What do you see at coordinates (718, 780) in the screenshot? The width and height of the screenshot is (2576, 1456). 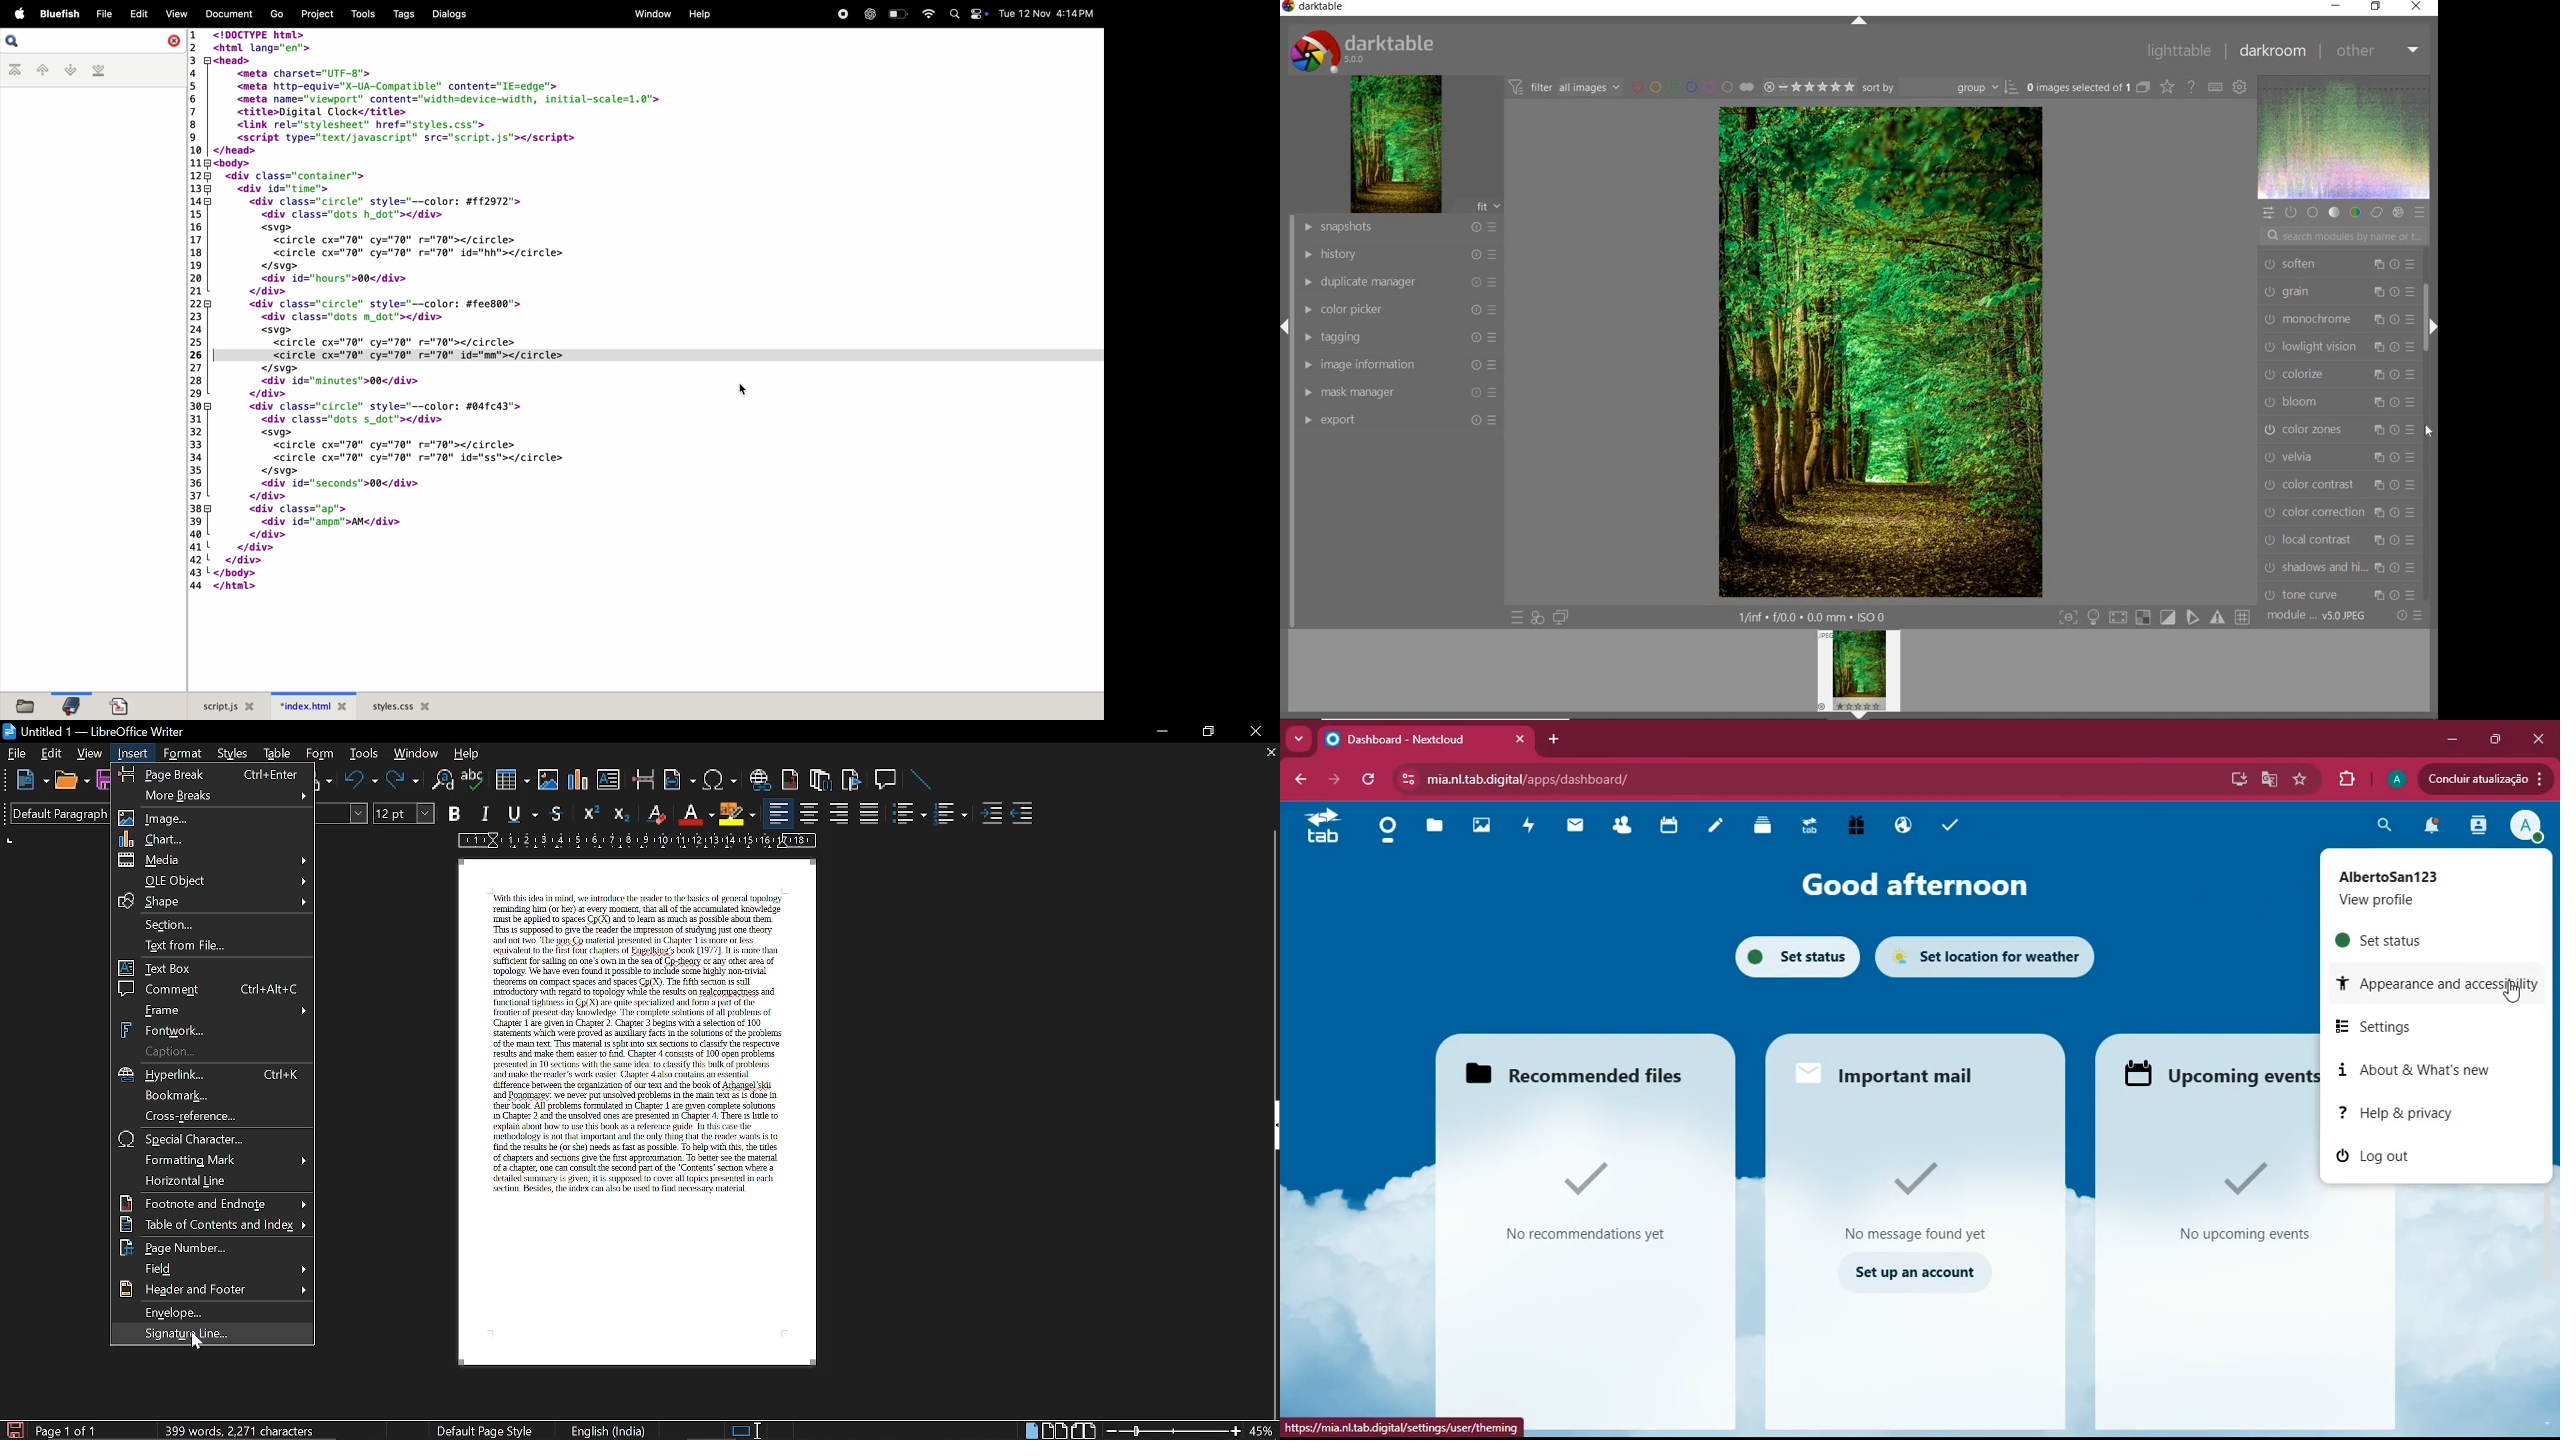 I see `insert symbol` at bounding box center [718, 780].